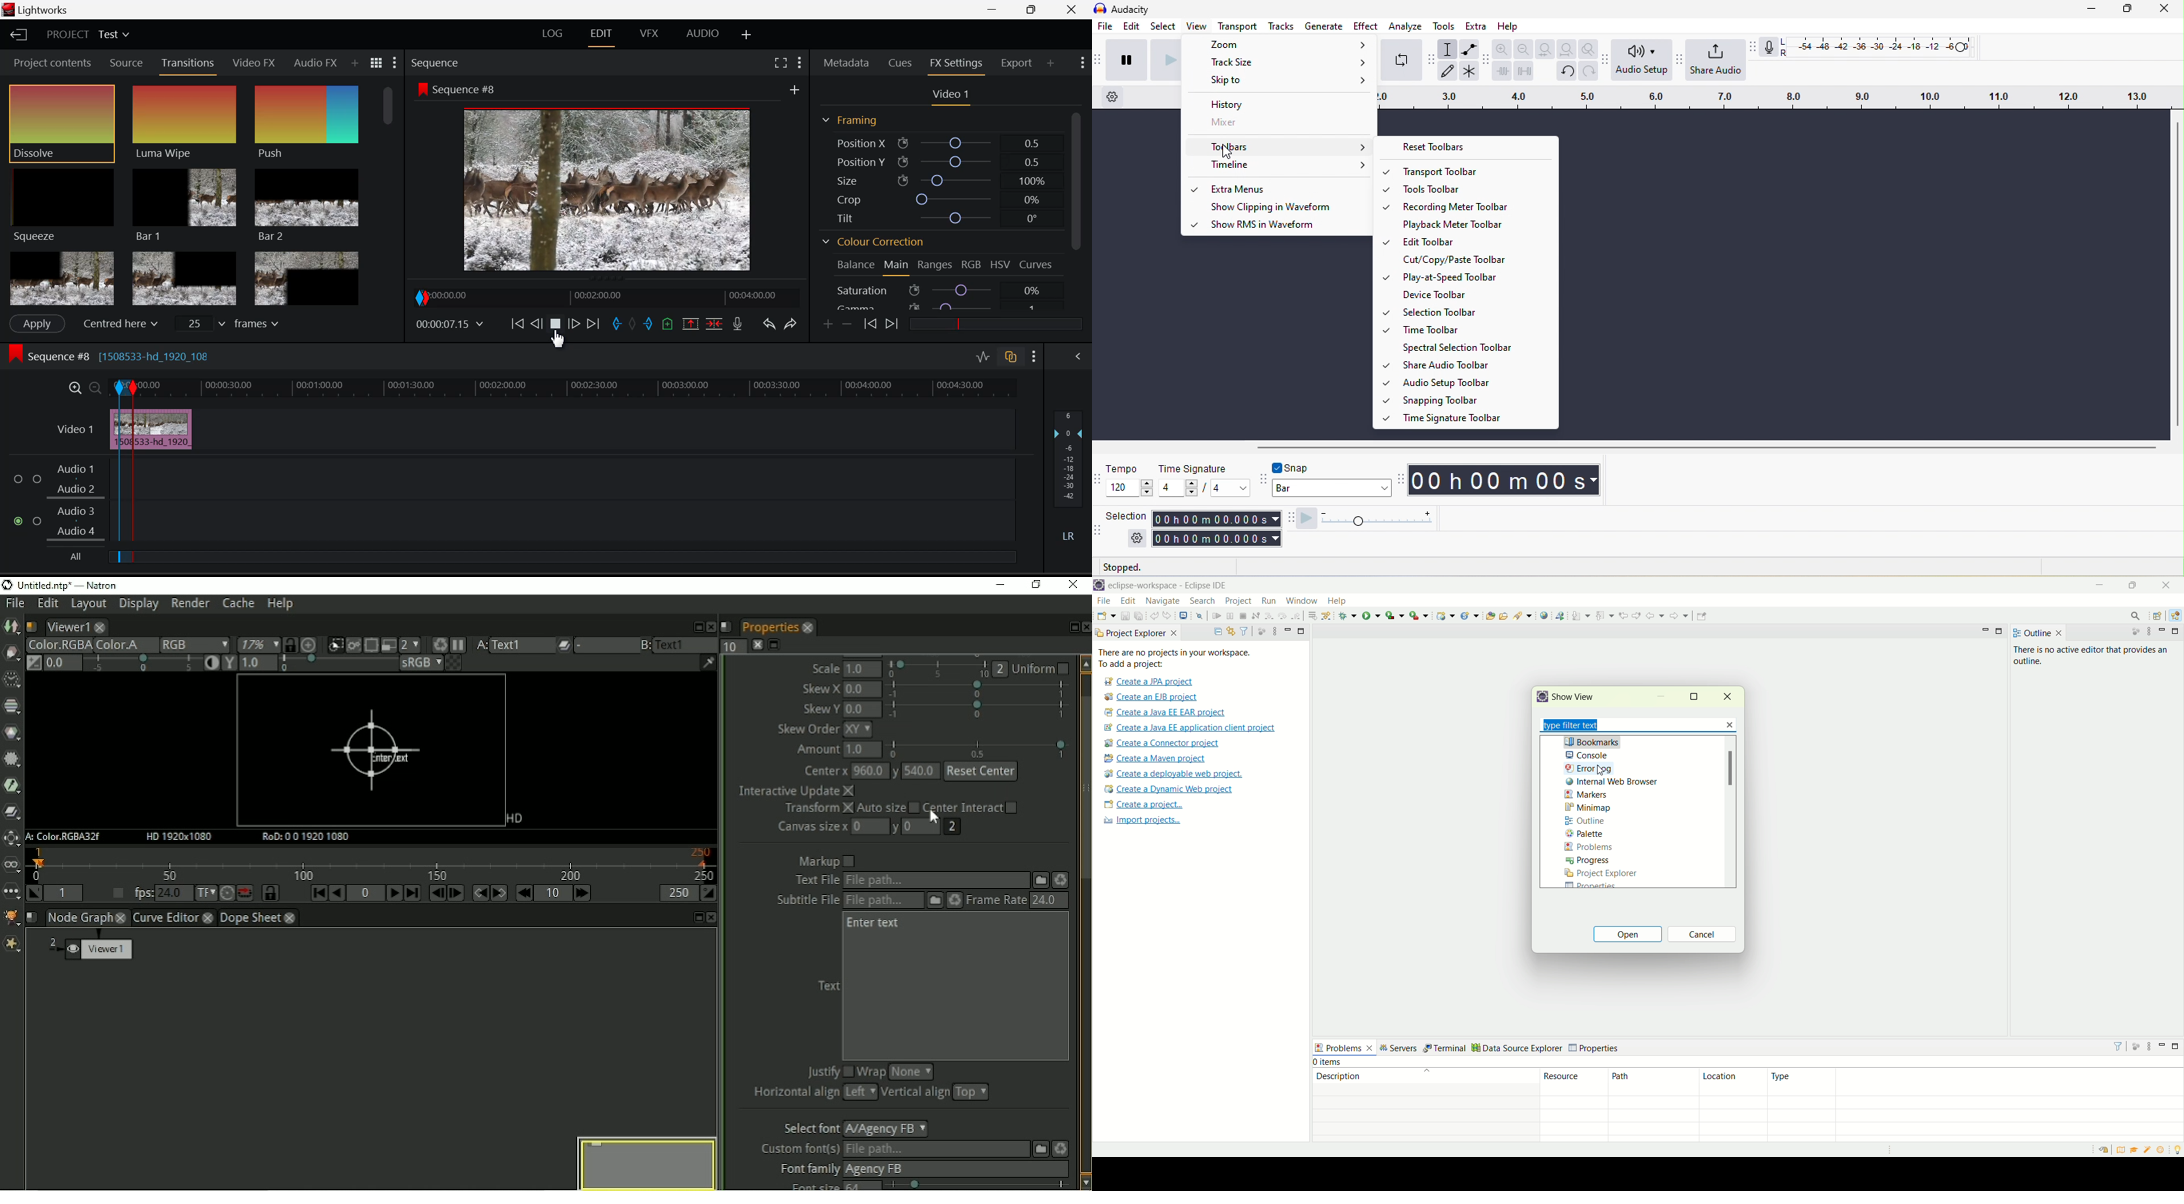 Image resolution: width=2184 pixels, height=1204 pixels. I want to click on LOG Layout, so click(552, 36).